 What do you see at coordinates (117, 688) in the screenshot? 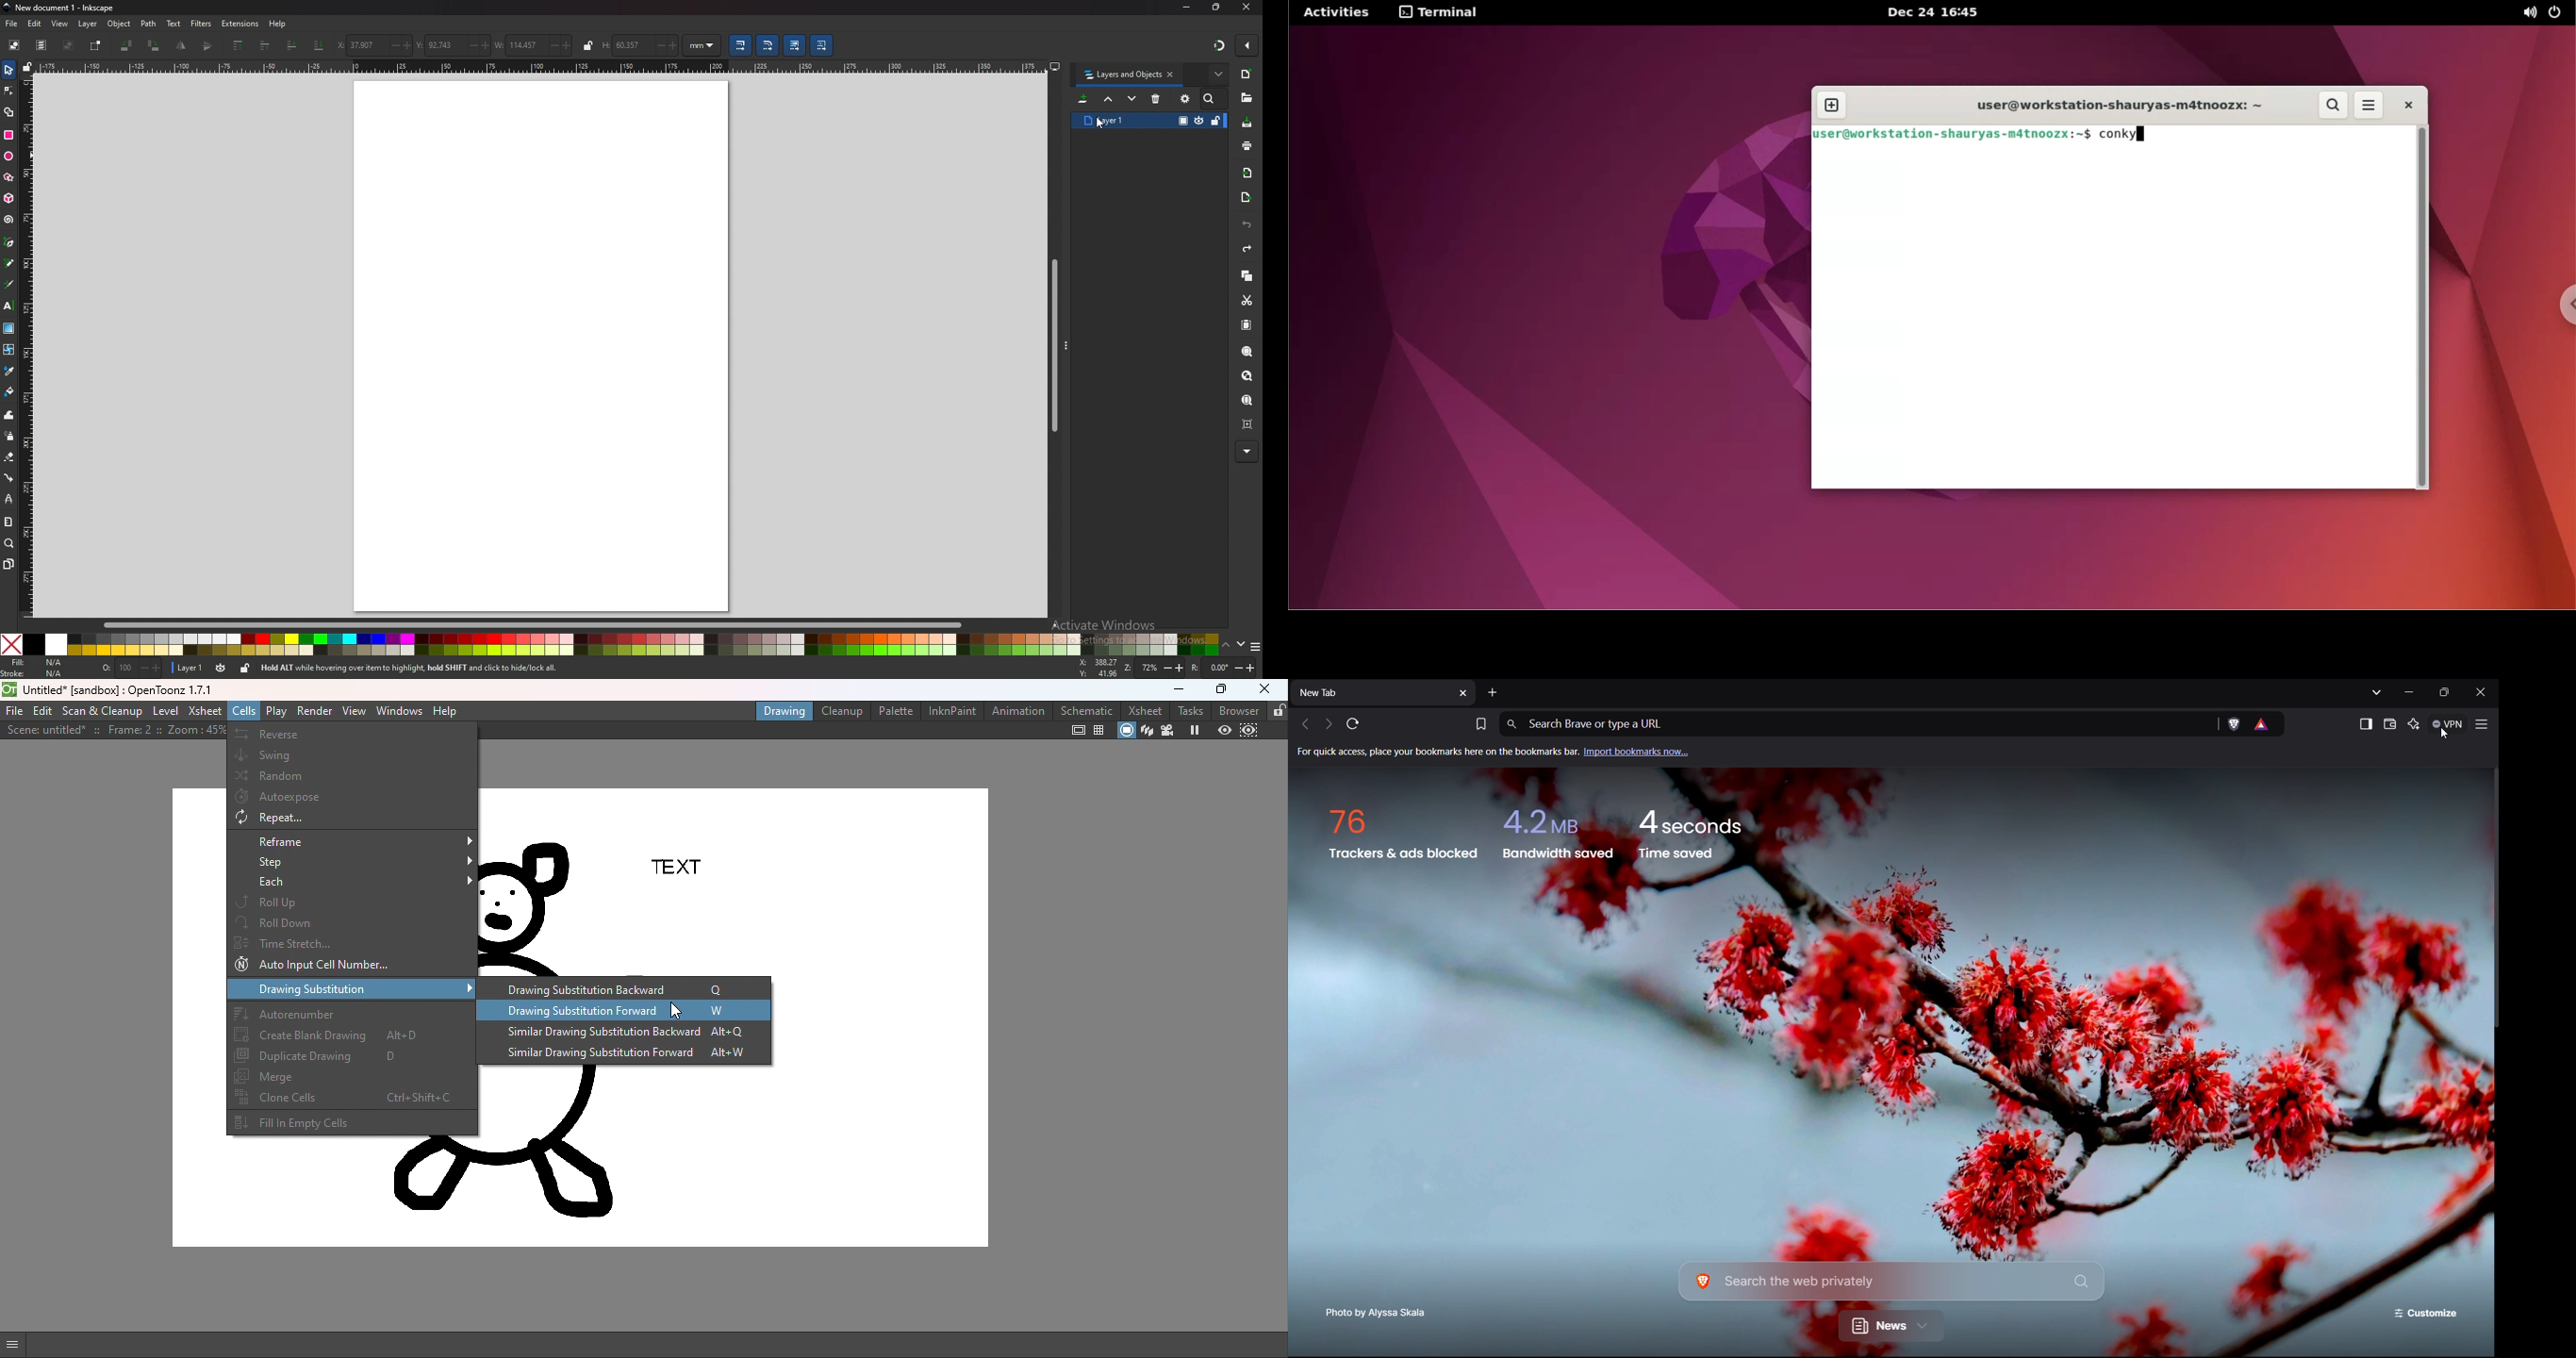
I see `File name` at bounding box center [117, 688].